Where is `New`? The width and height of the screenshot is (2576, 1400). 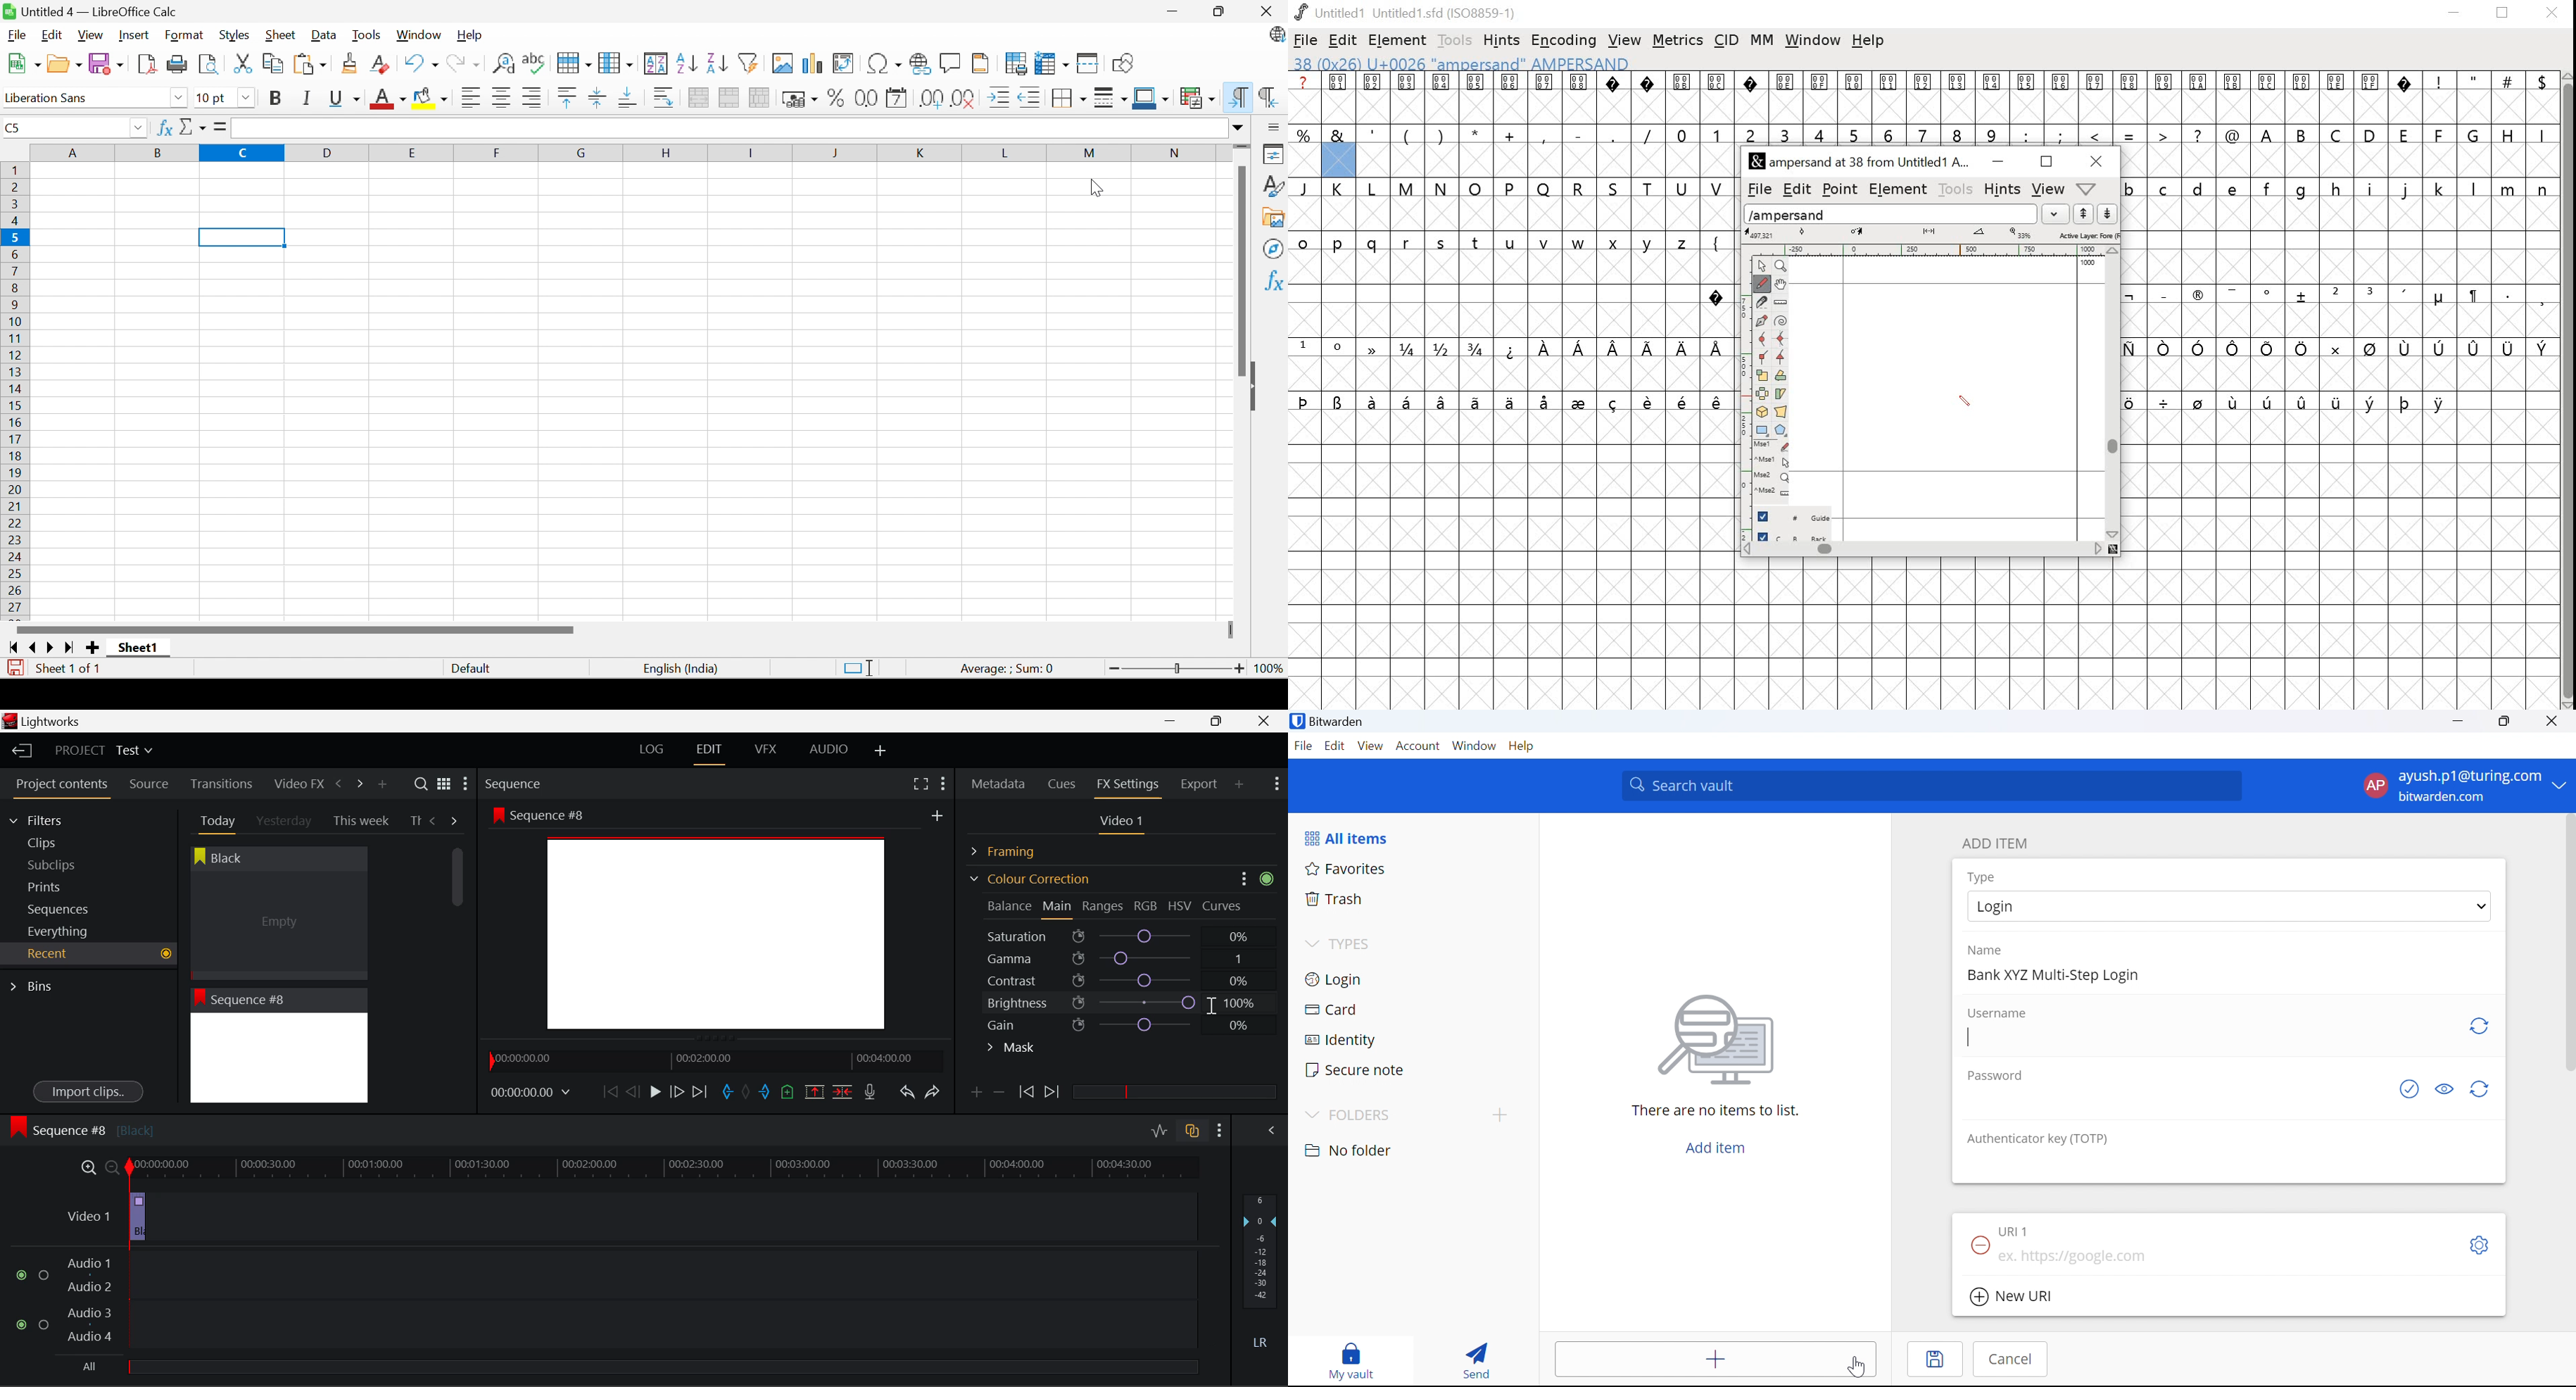 New is located at coordinates (24, 64).